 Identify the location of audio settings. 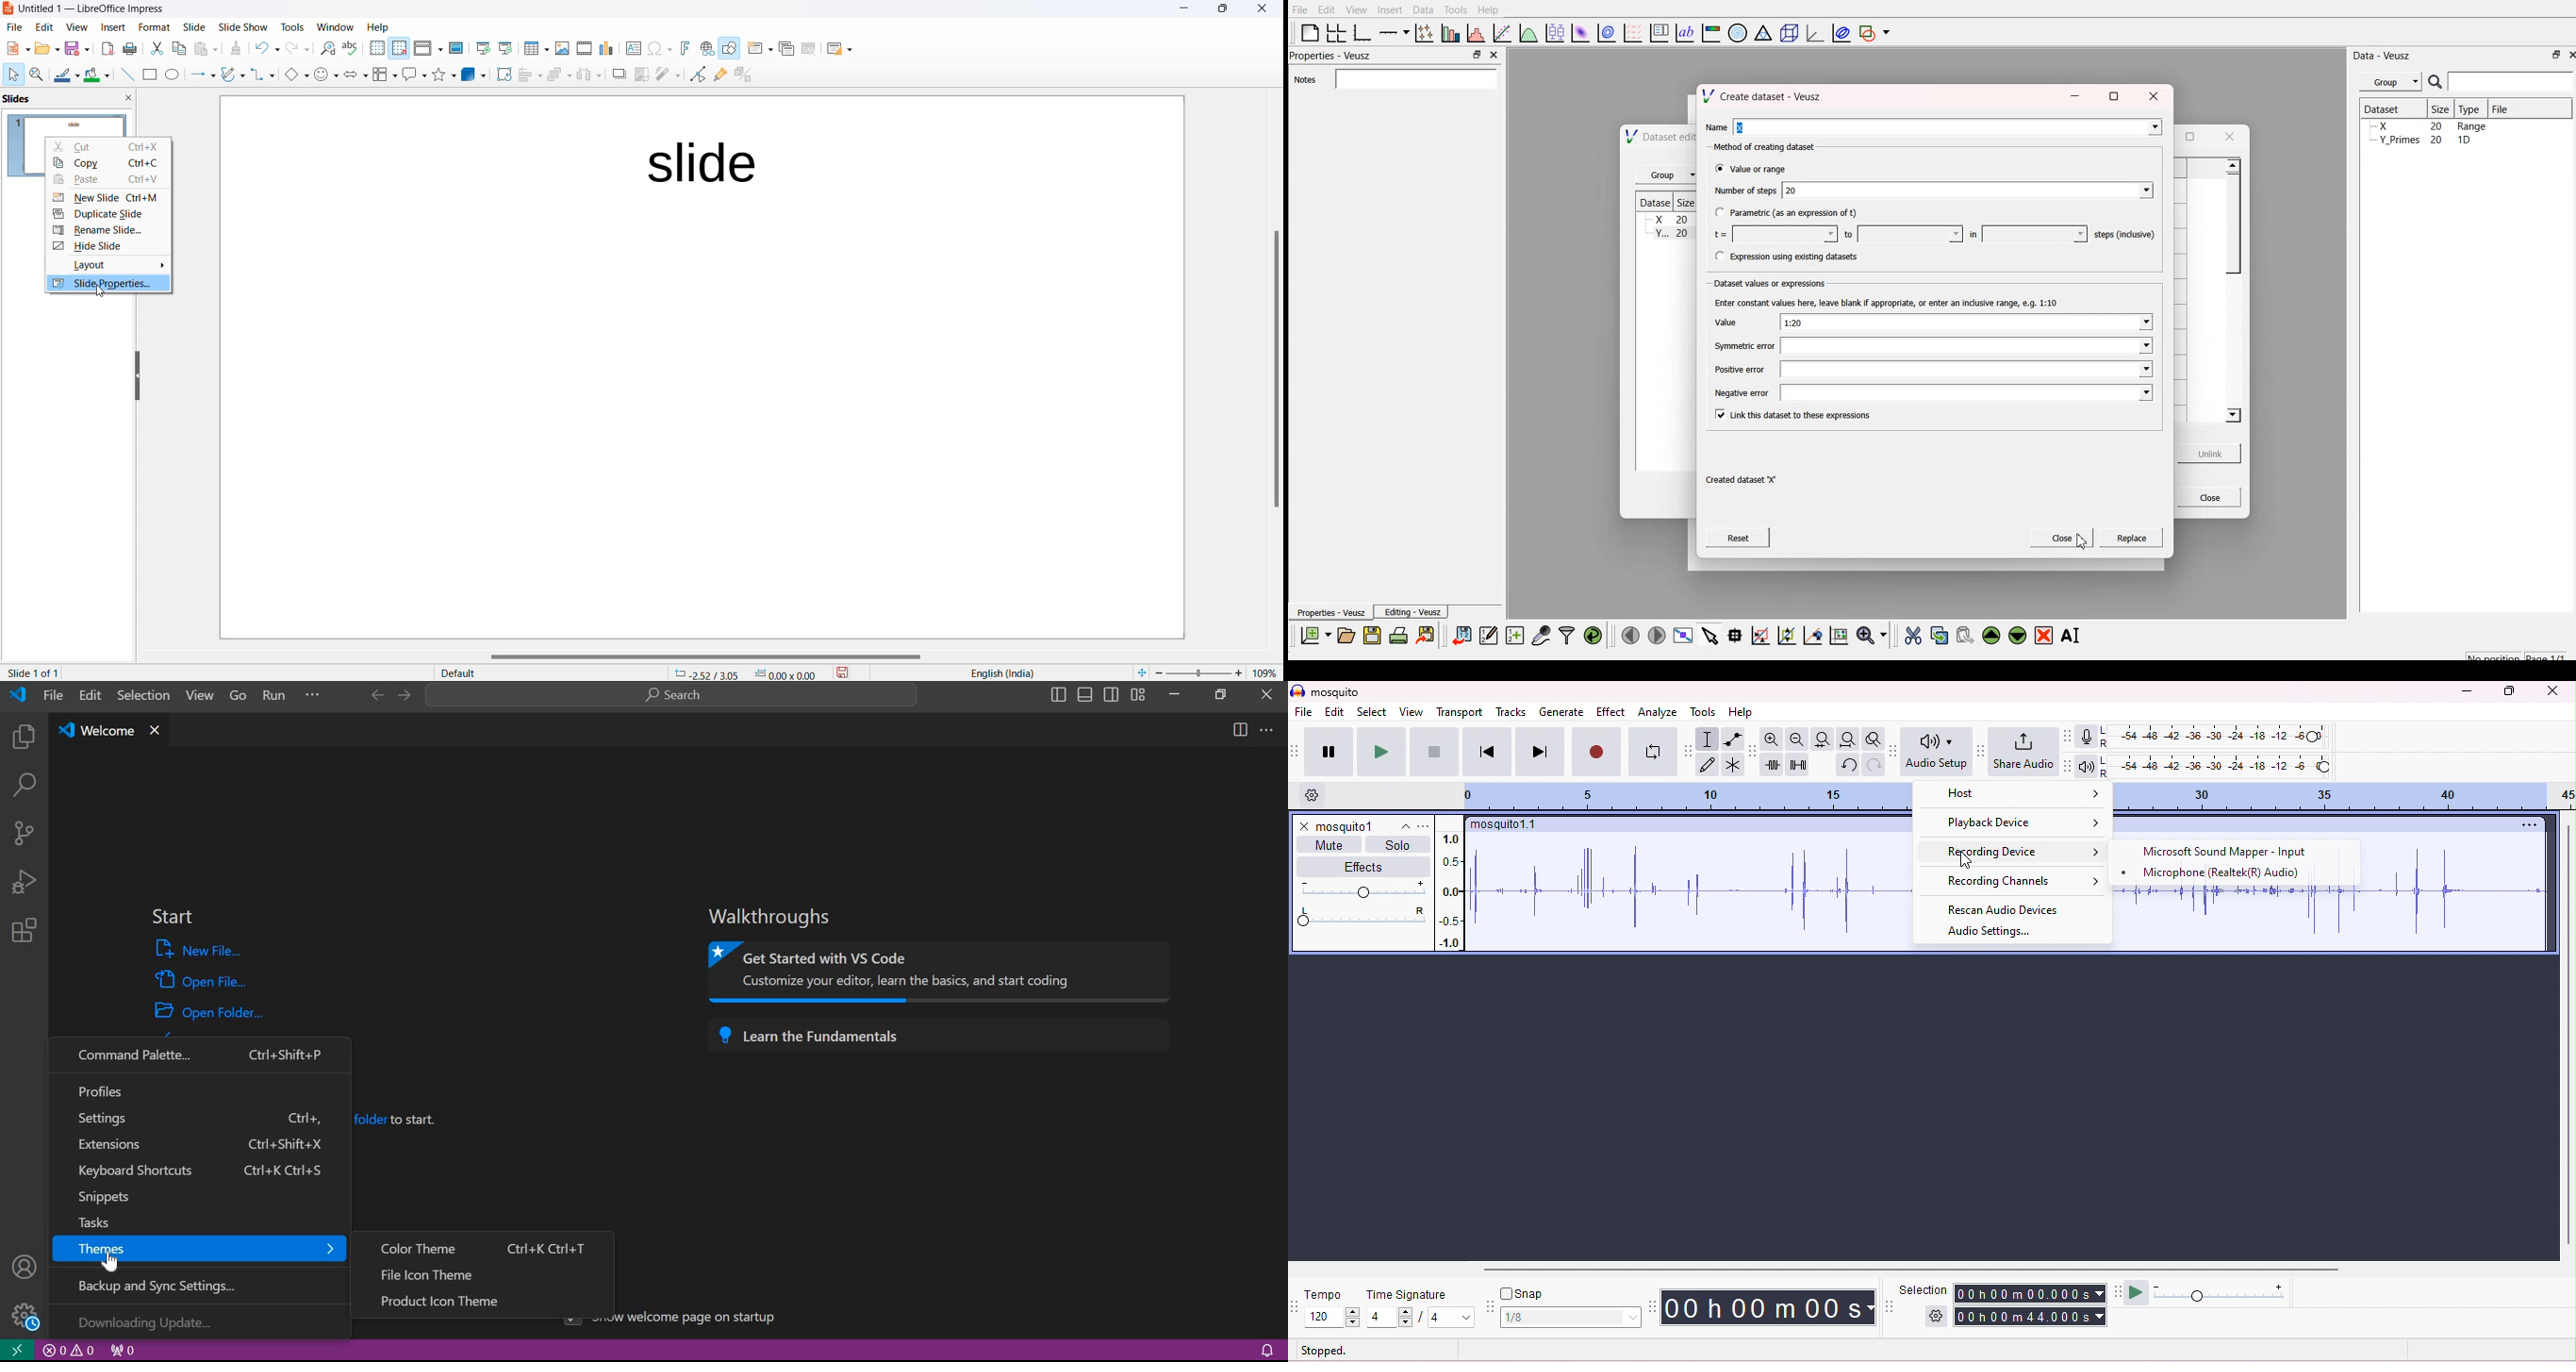
(1989, 932).